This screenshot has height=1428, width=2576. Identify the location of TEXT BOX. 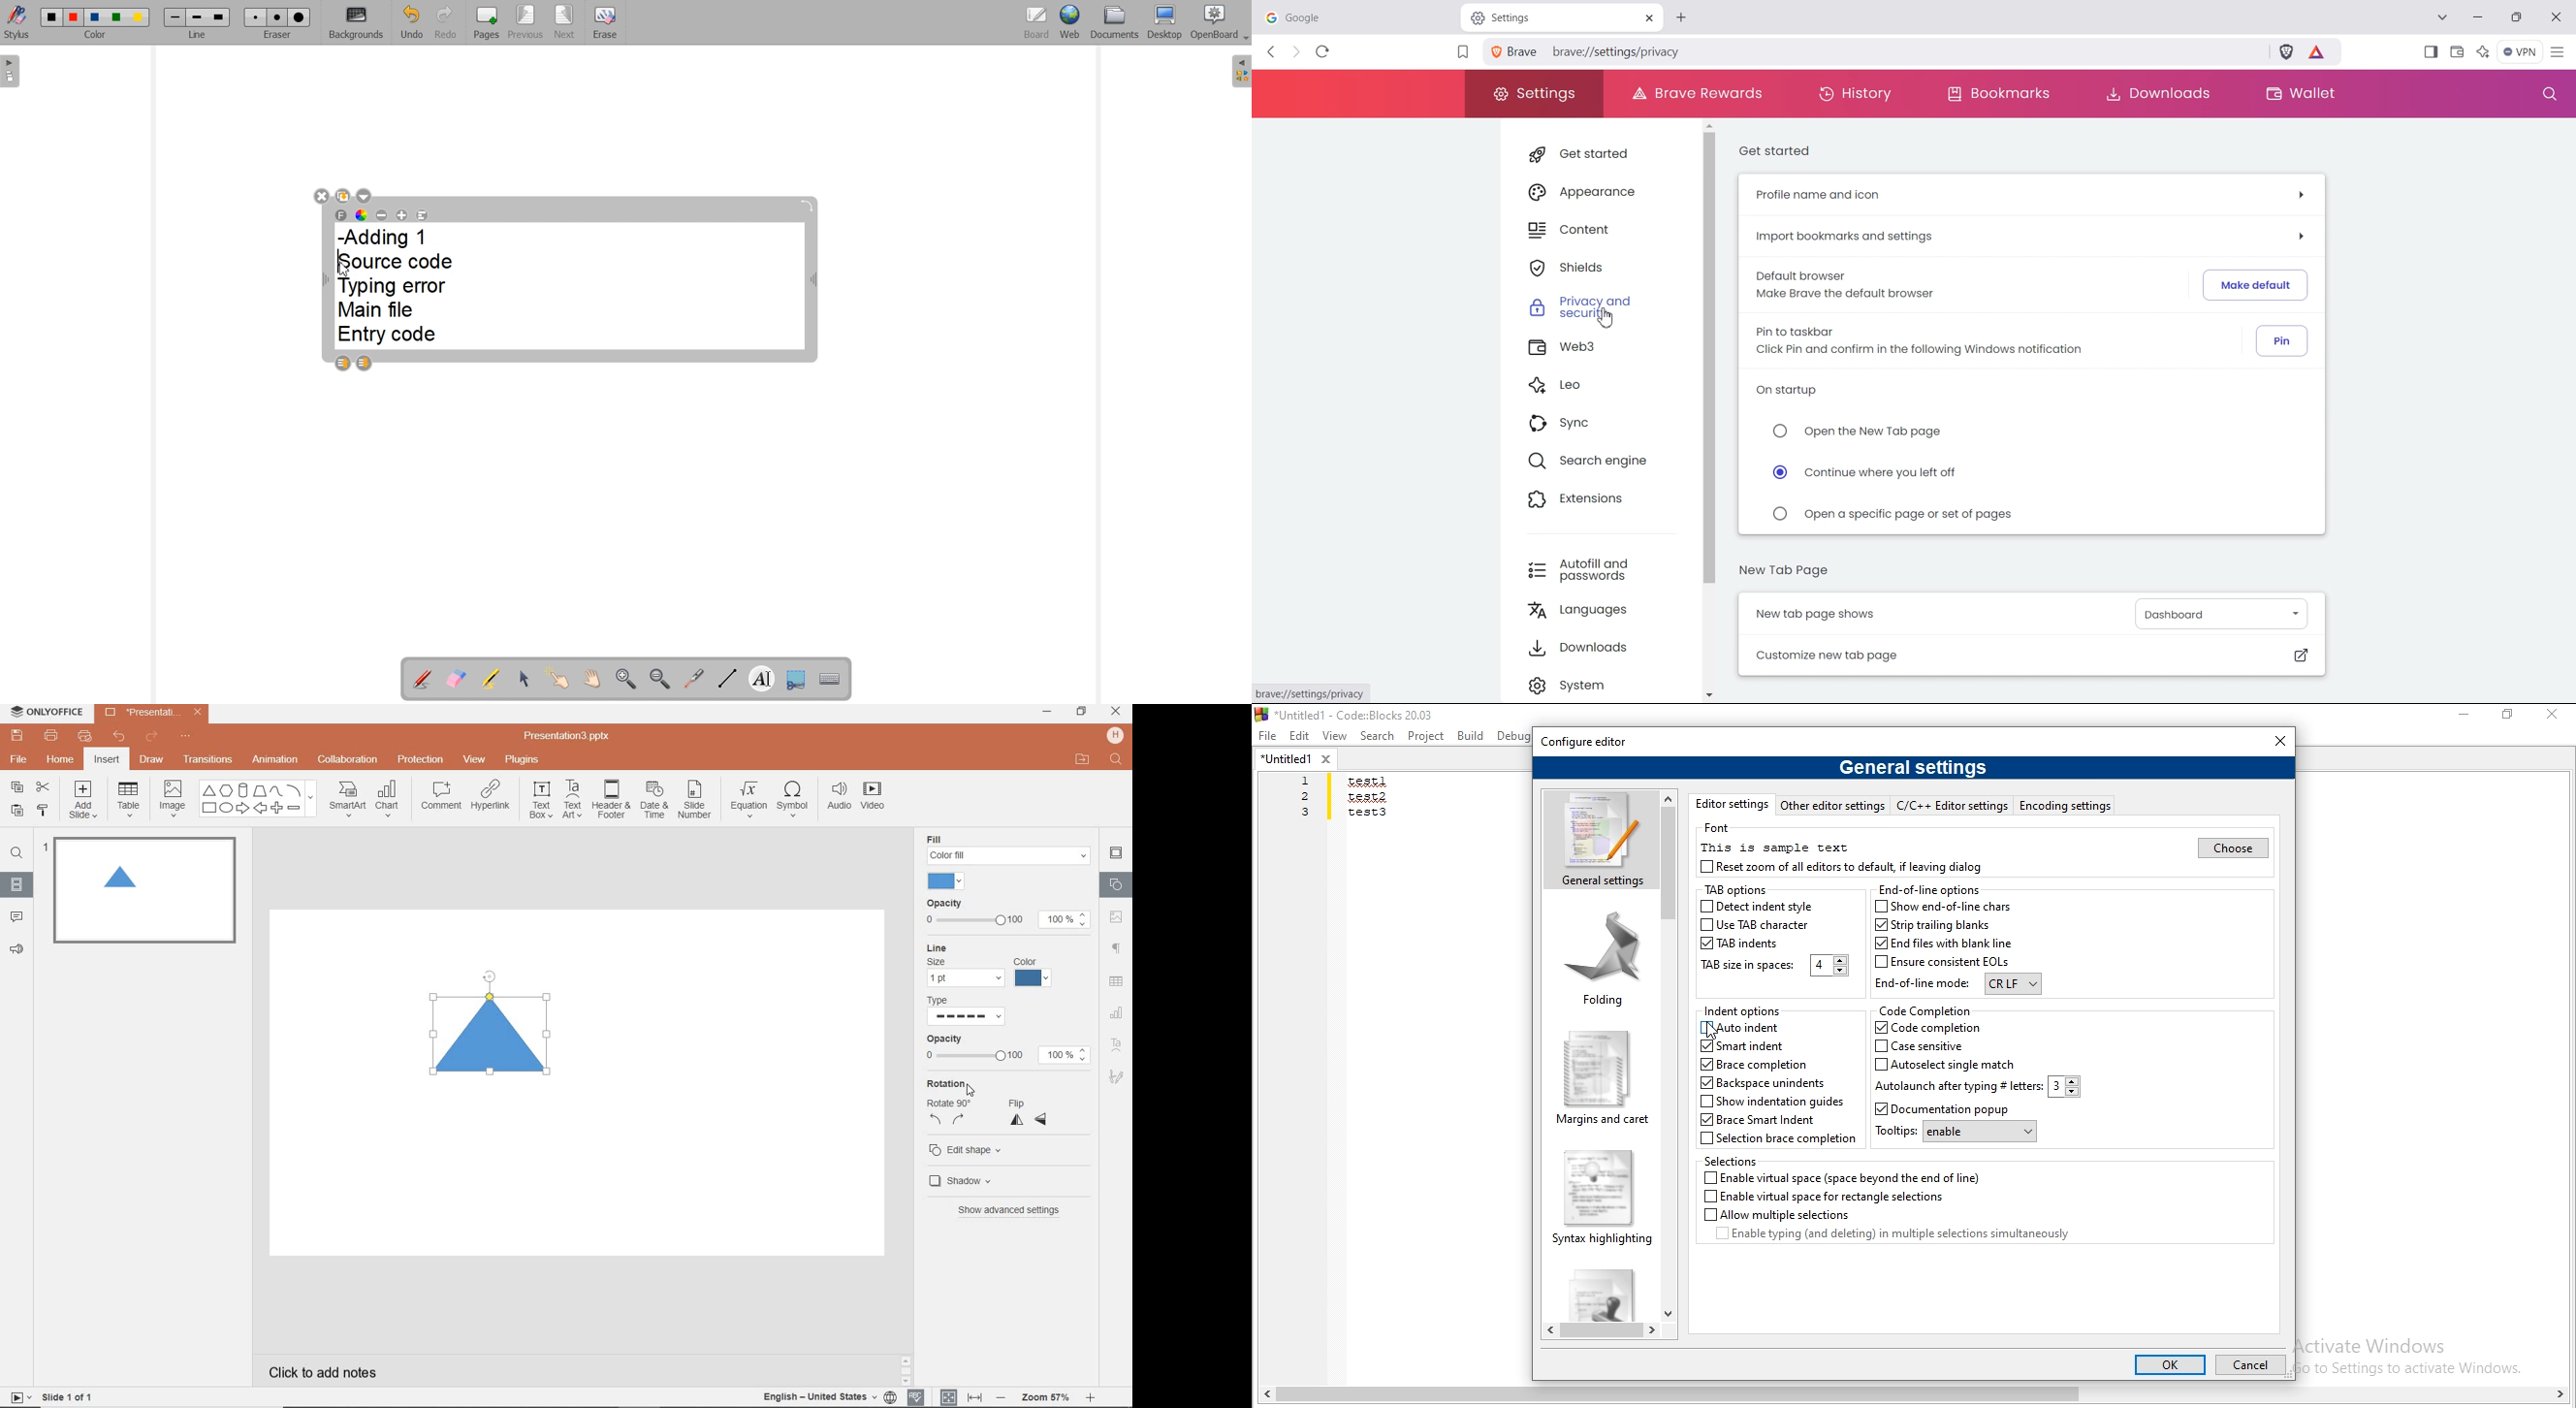
(540, 800).